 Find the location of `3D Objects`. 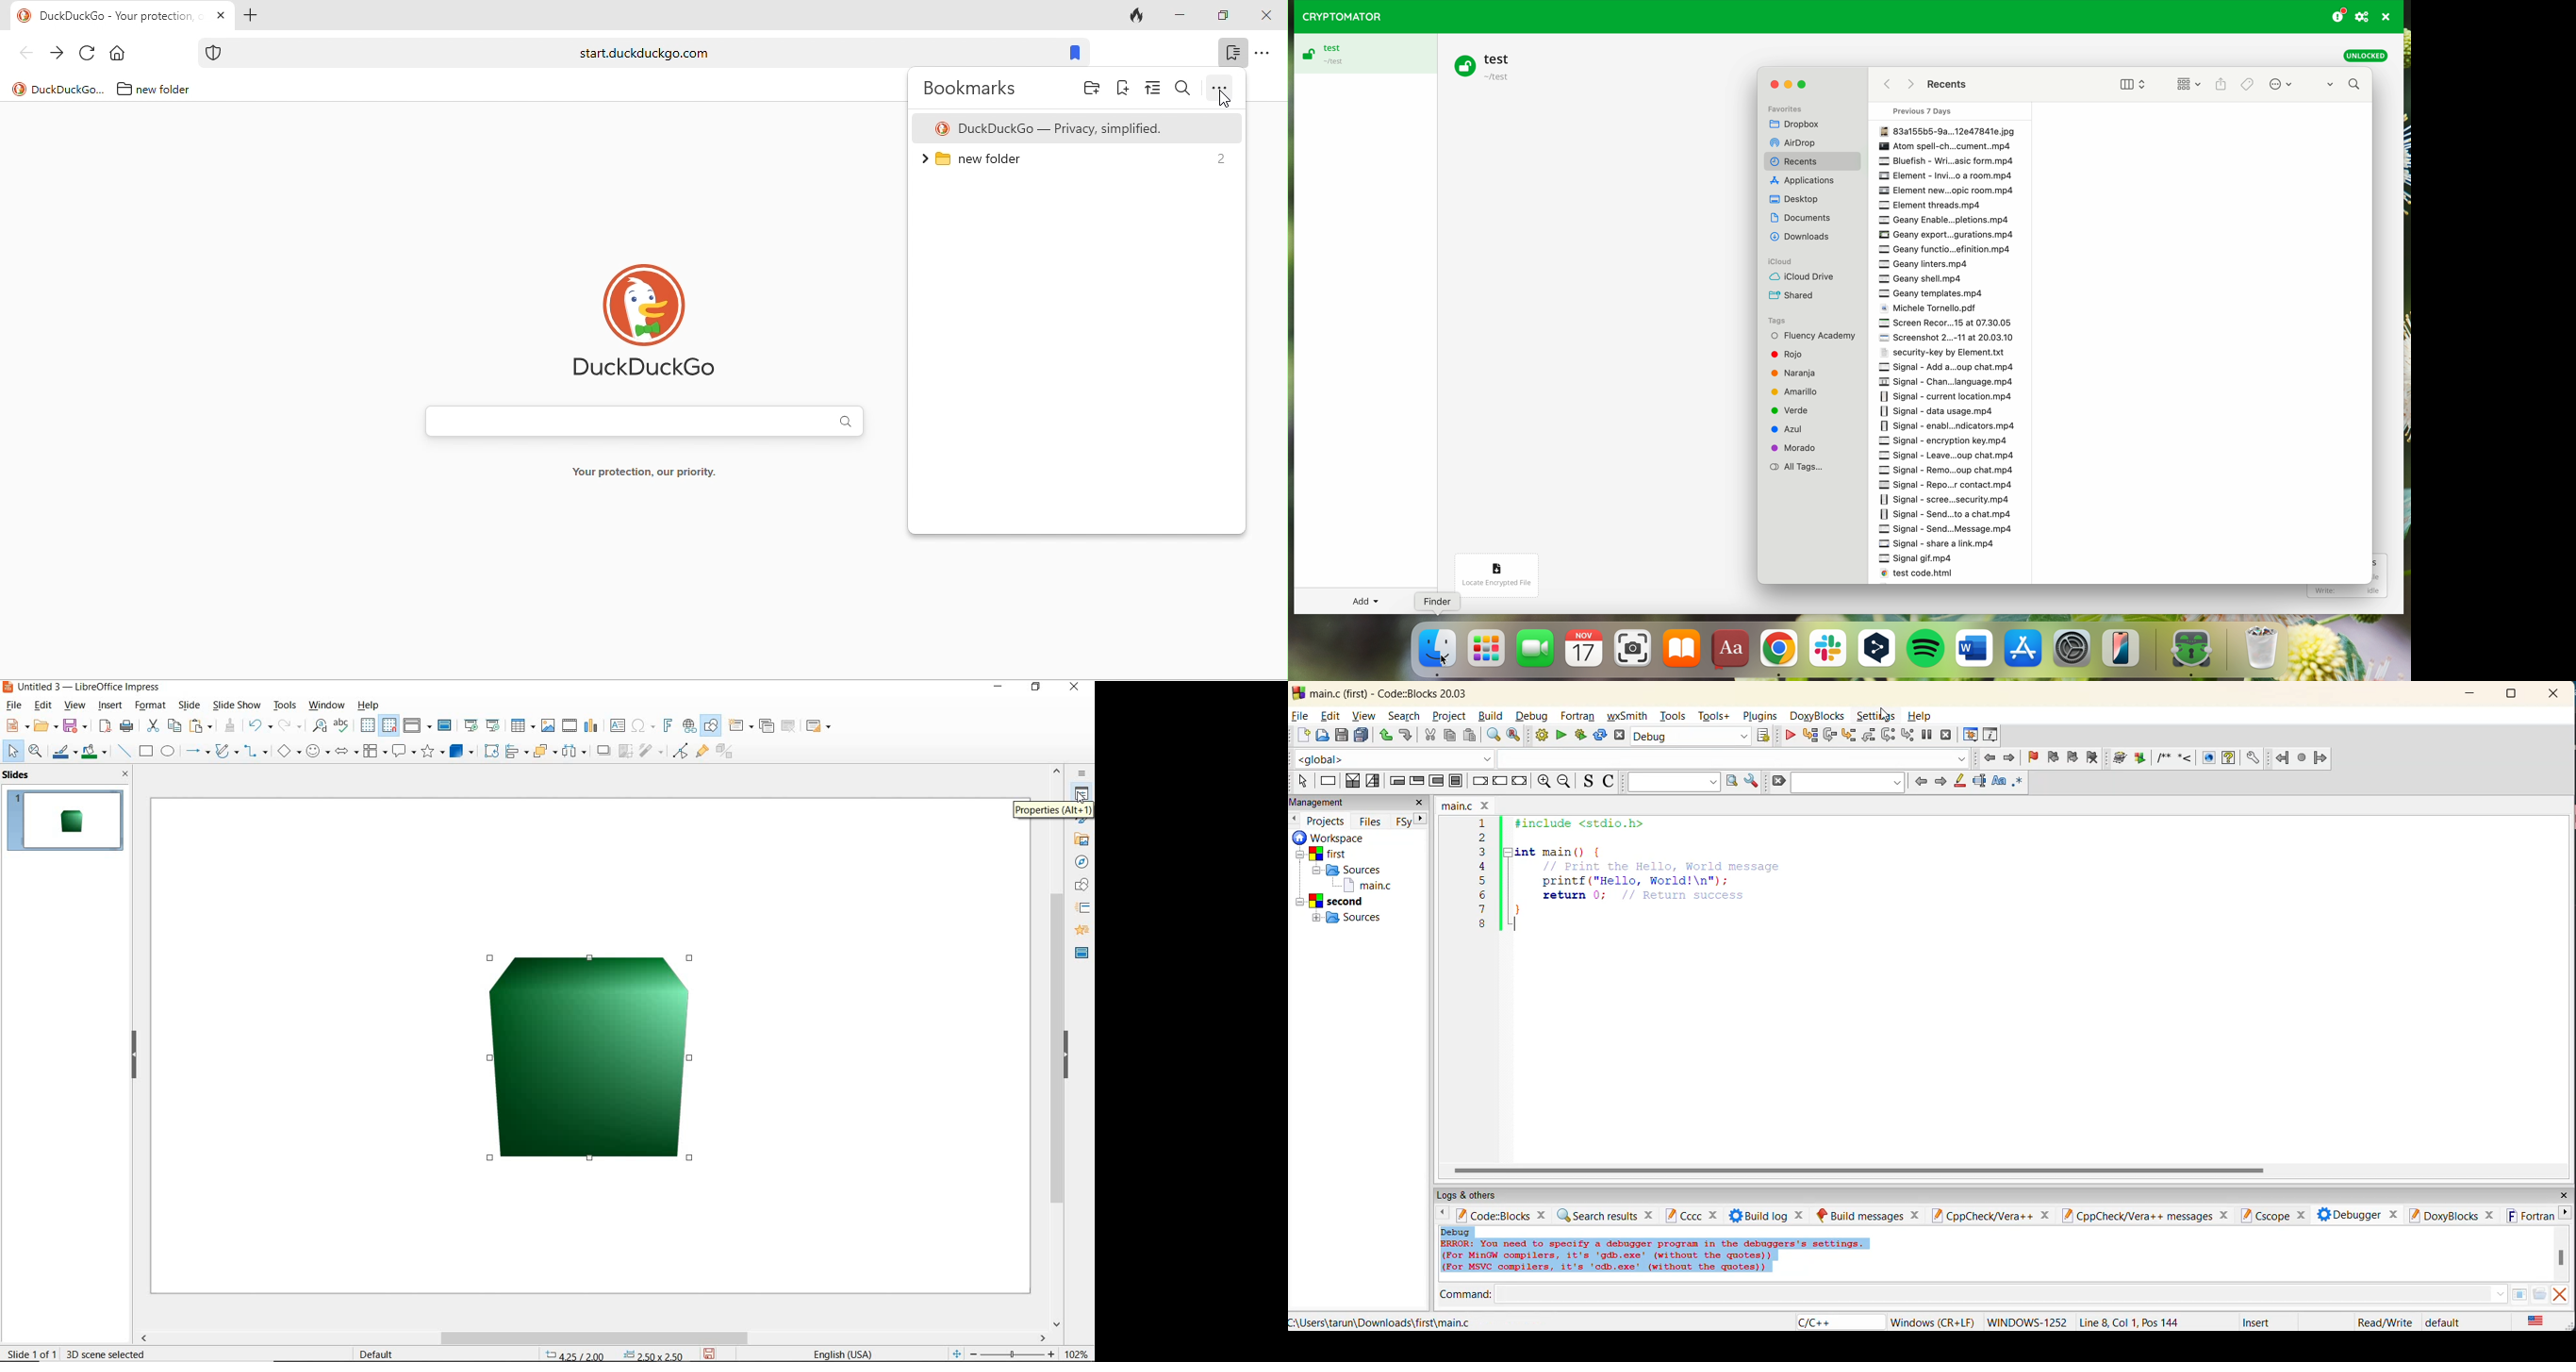

3D Objects is located at coordinates (463, 753).